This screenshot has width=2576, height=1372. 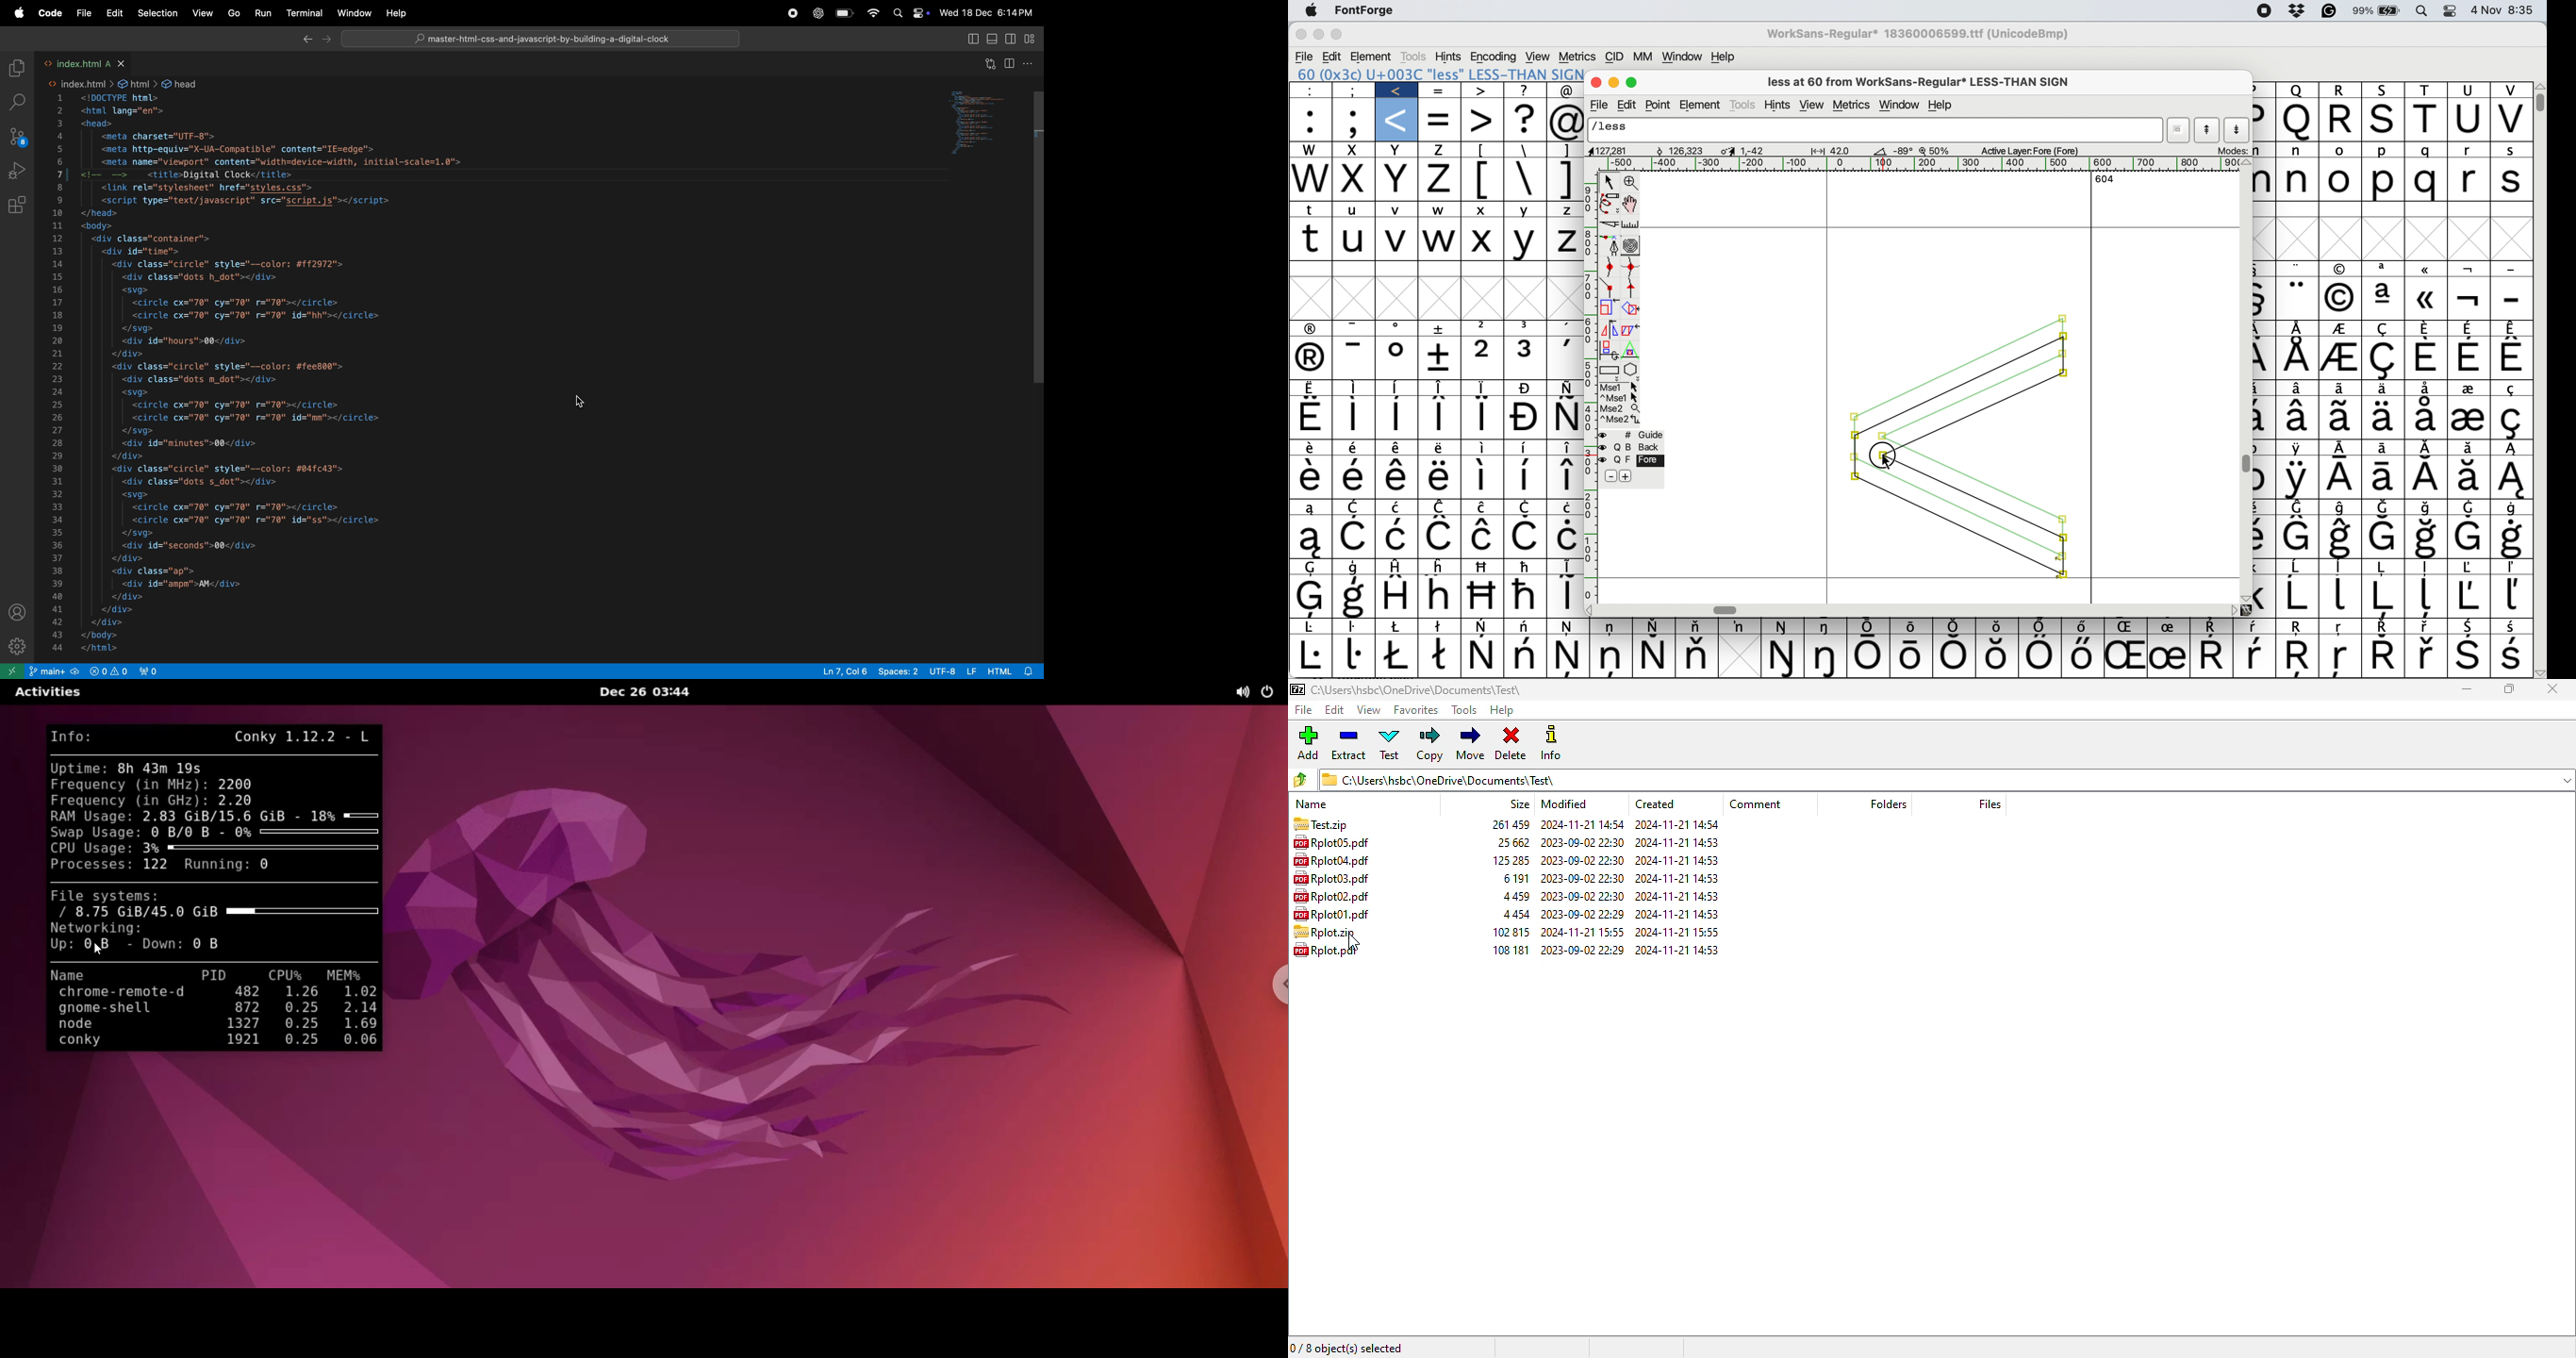 What do you see at coordinates (1683, 56) in the screenshot?
I see `window` at bounding box center [1683, 56].